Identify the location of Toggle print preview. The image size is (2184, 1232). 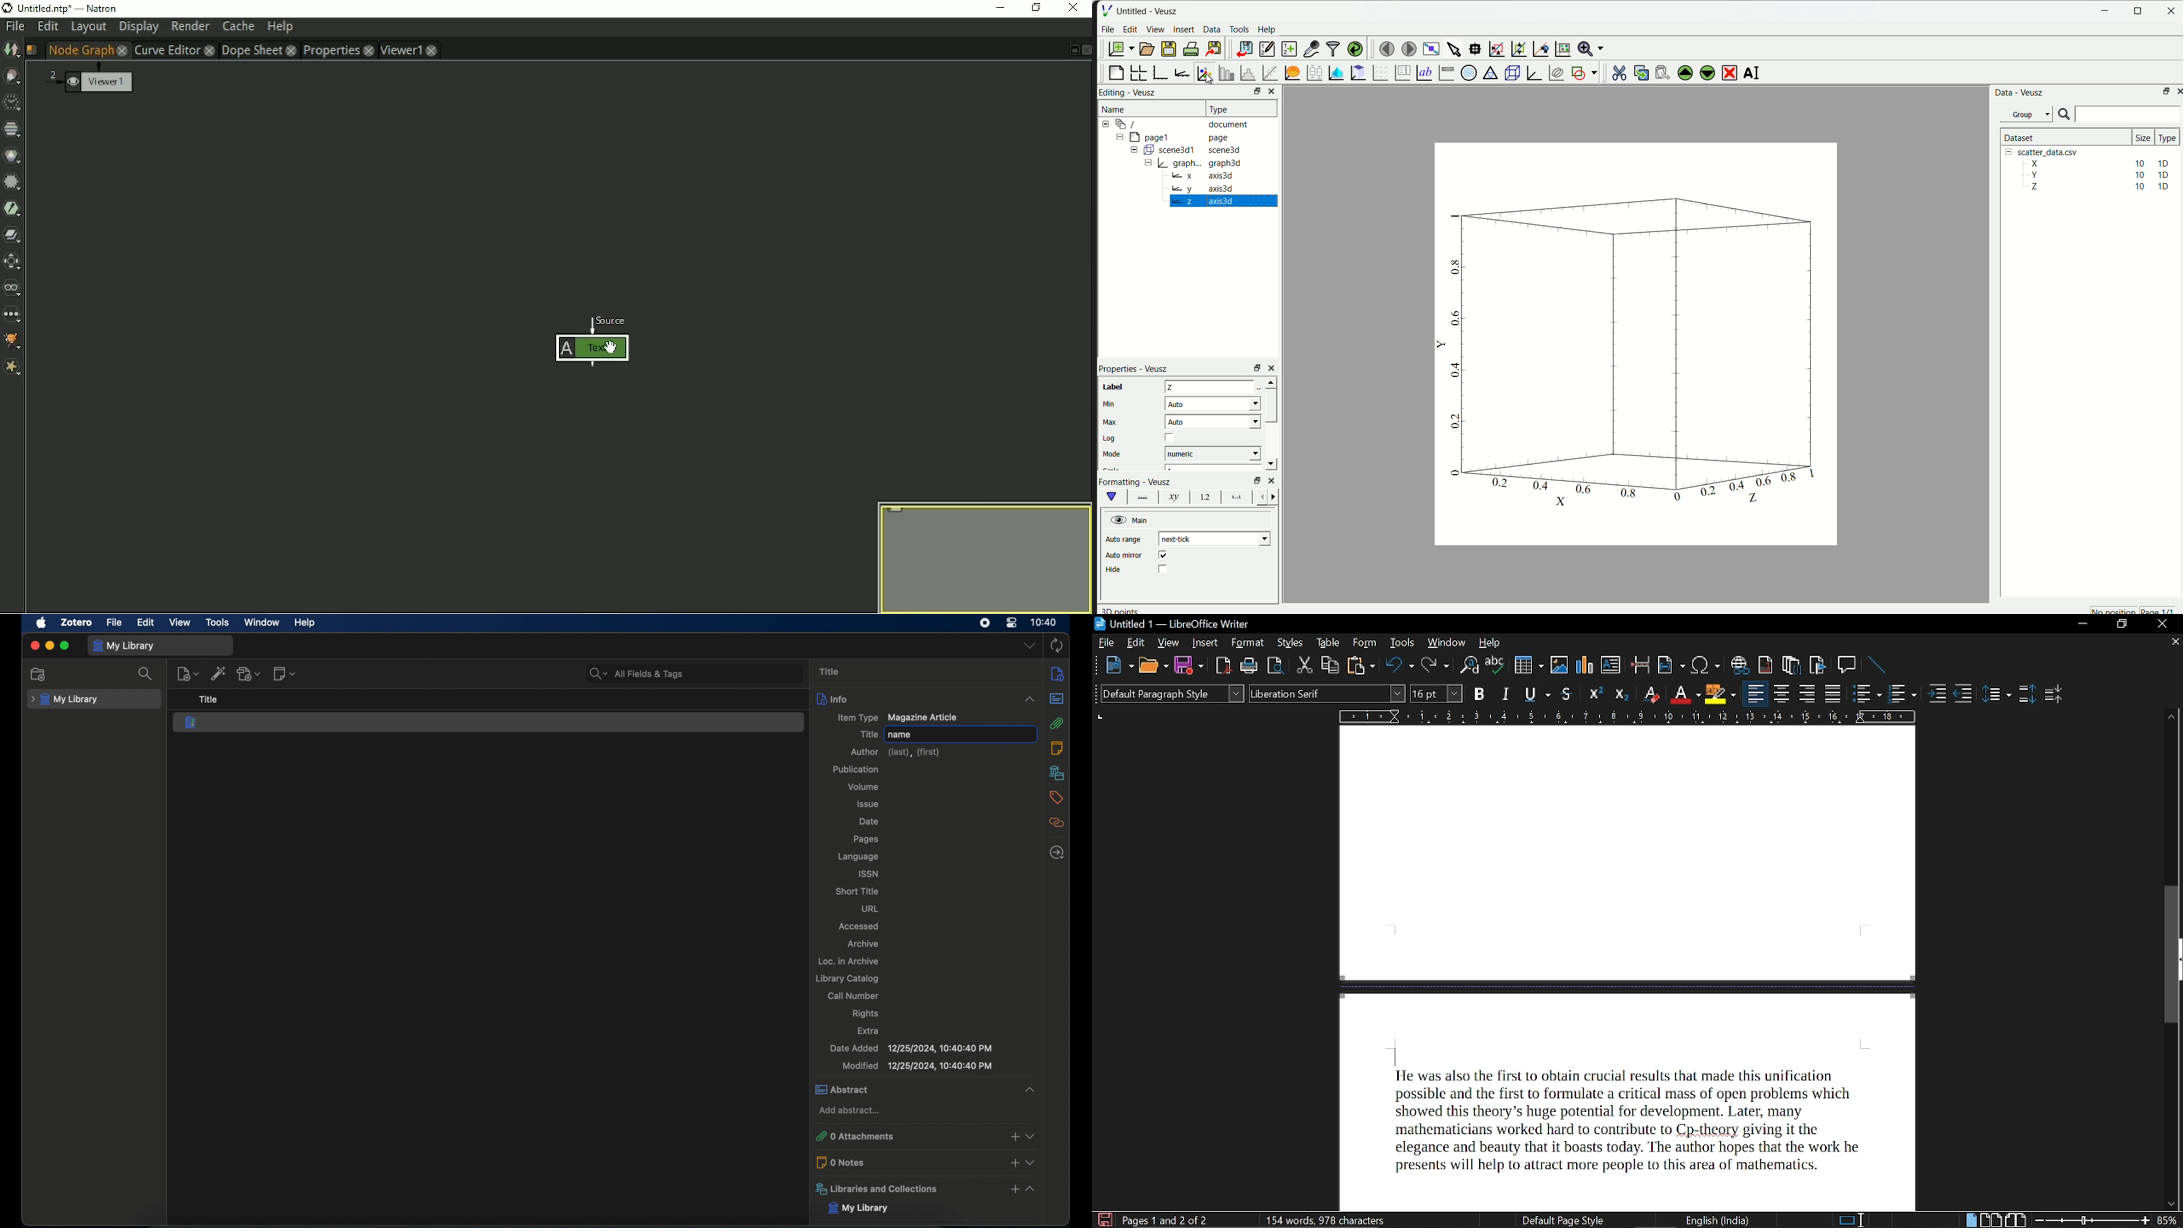
(1274, 666).